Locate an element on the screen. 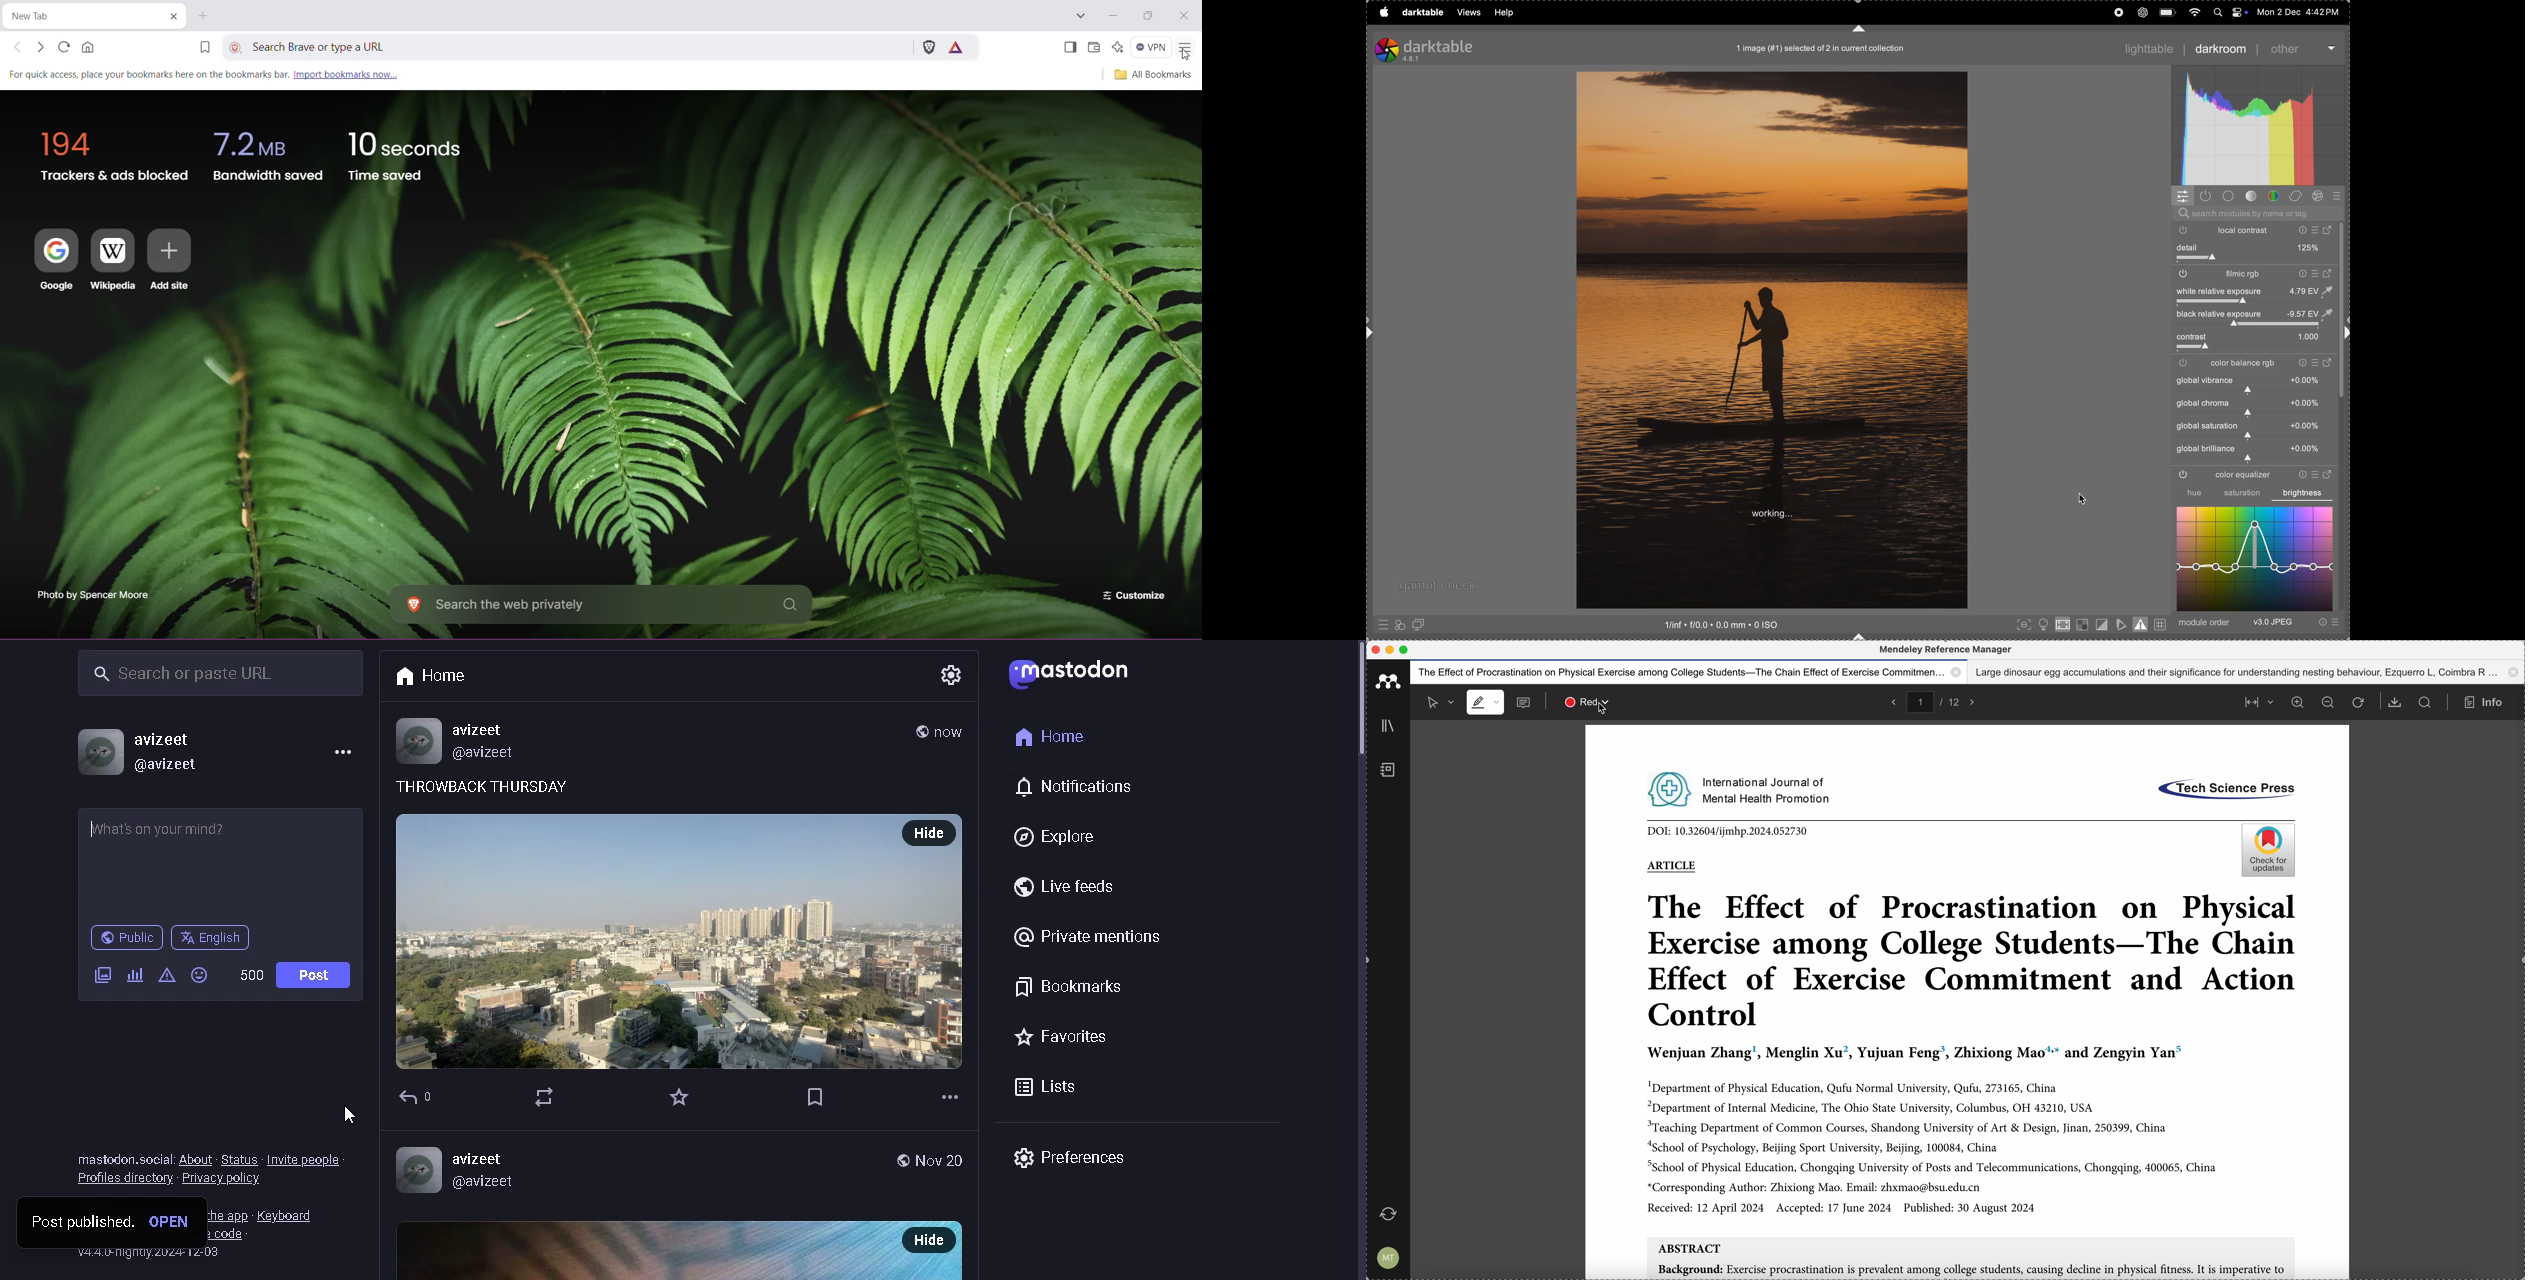 The width and height of the screenshot is (2548, 1288). color bar is located at coordinates (2258, 364).